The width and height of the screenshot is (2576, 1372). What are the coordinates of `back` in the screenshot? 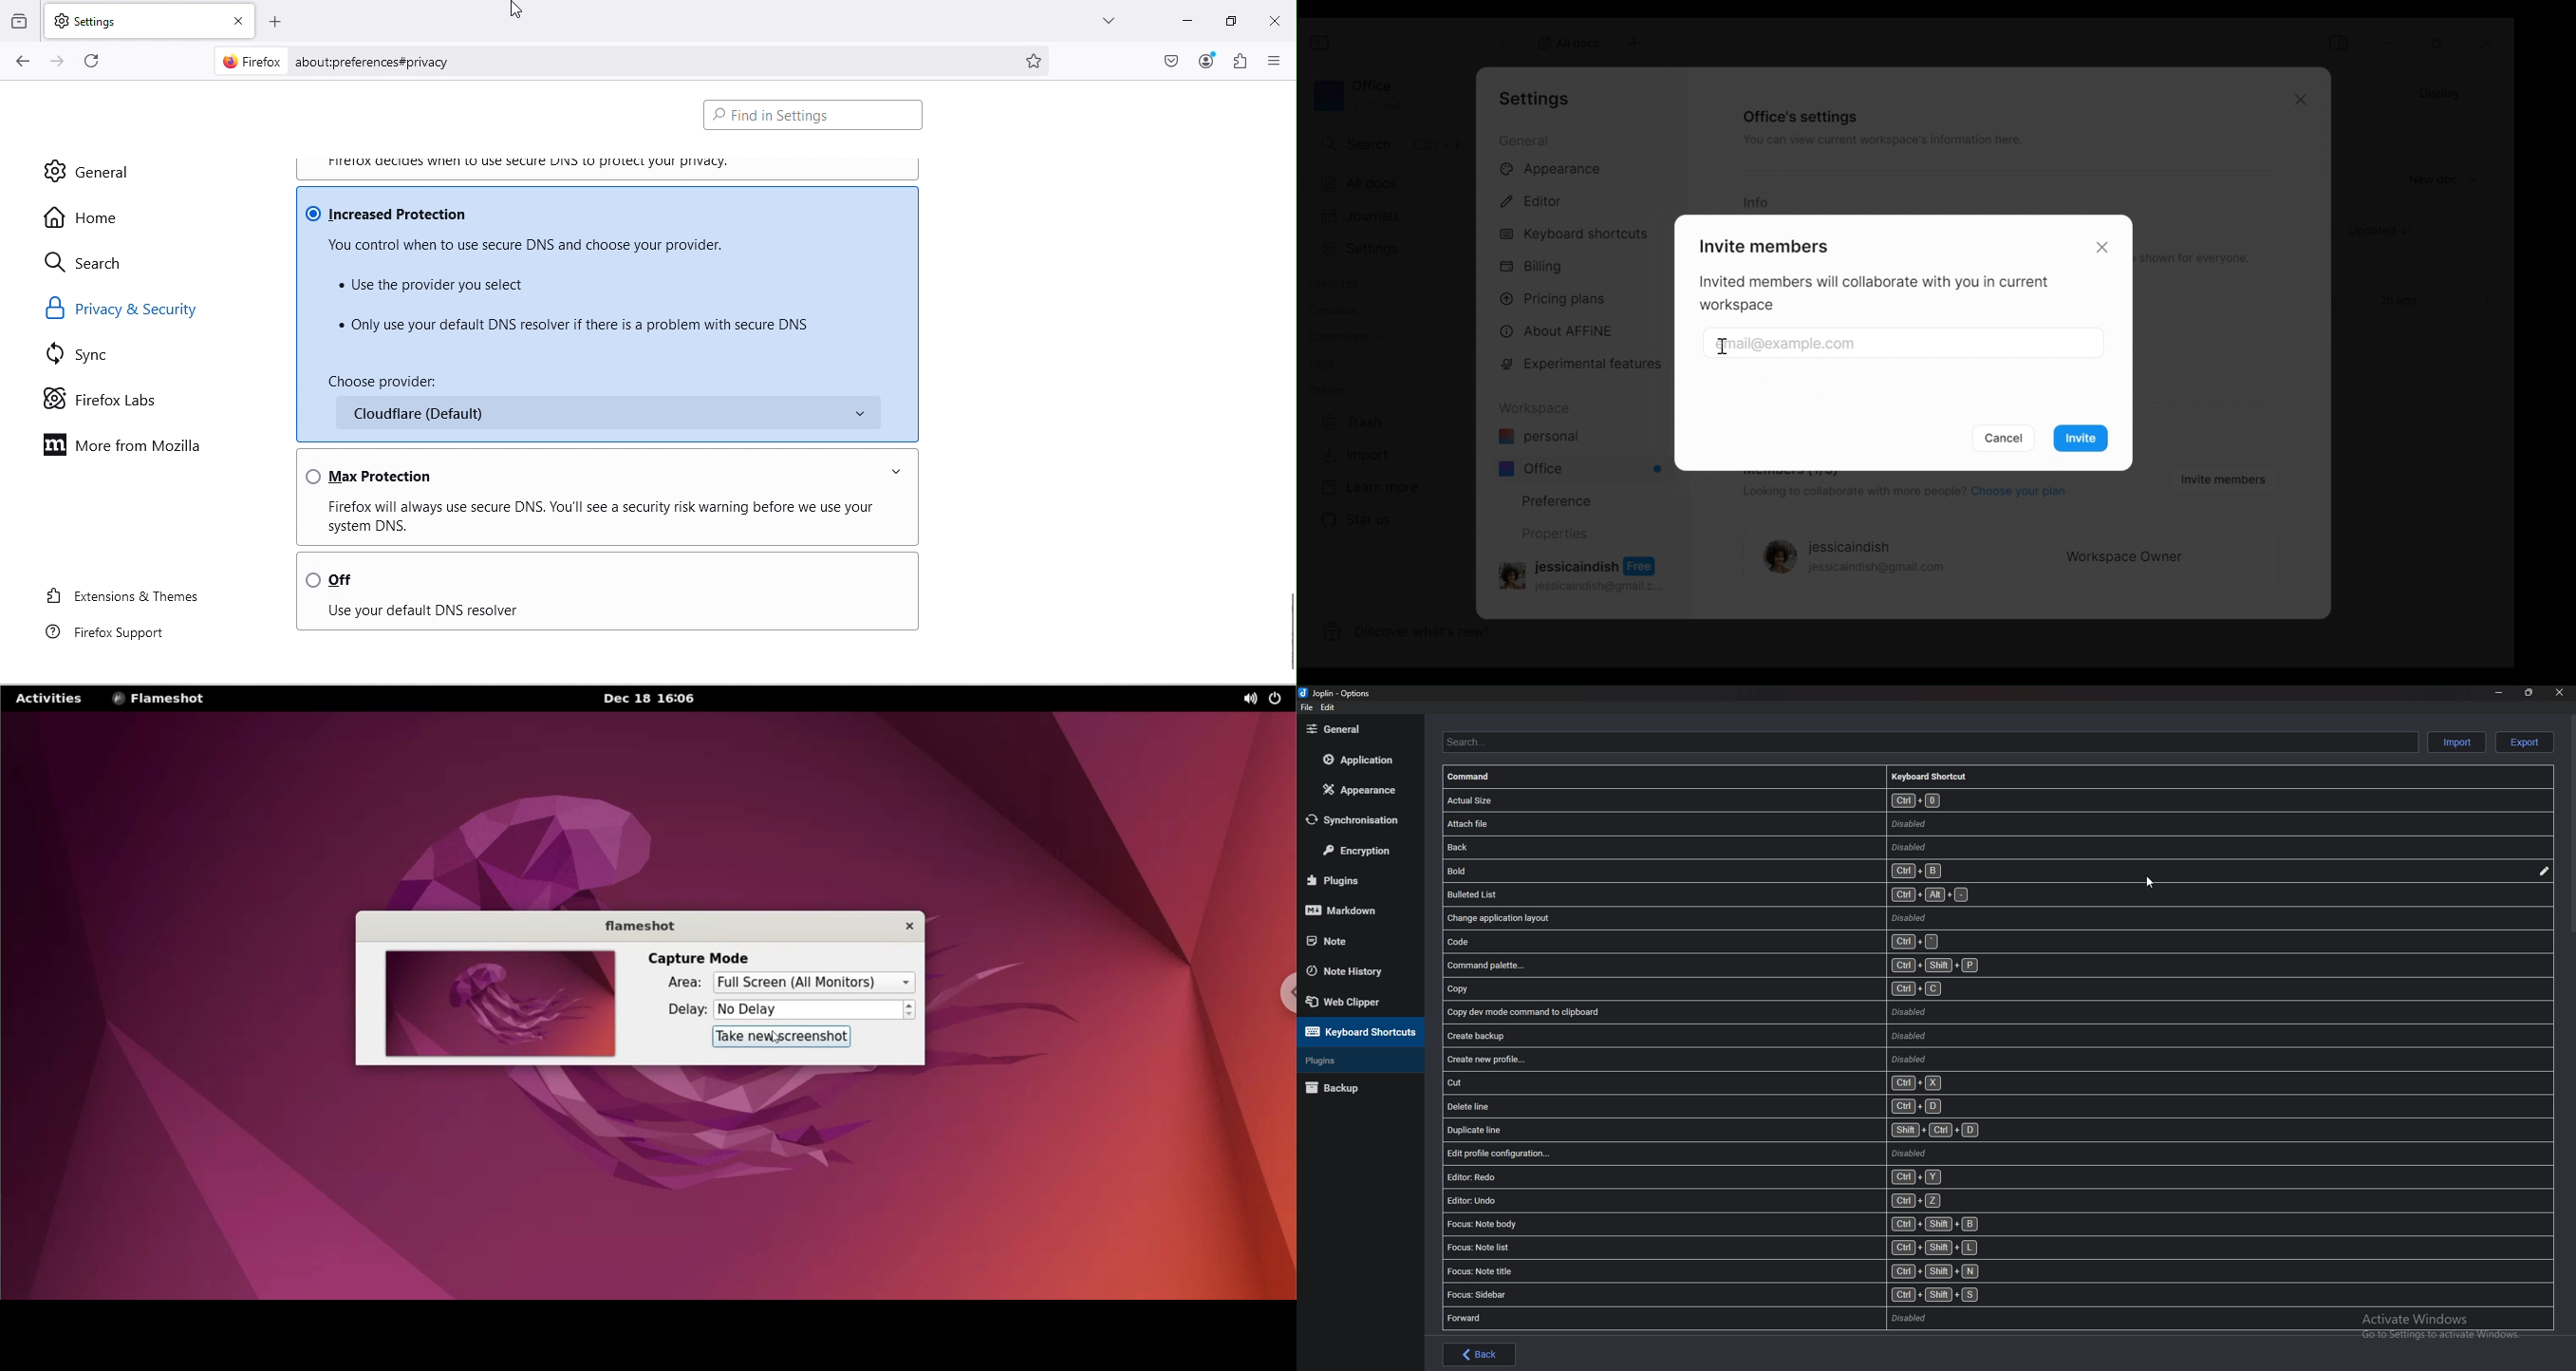 It's located at (1814, 846).